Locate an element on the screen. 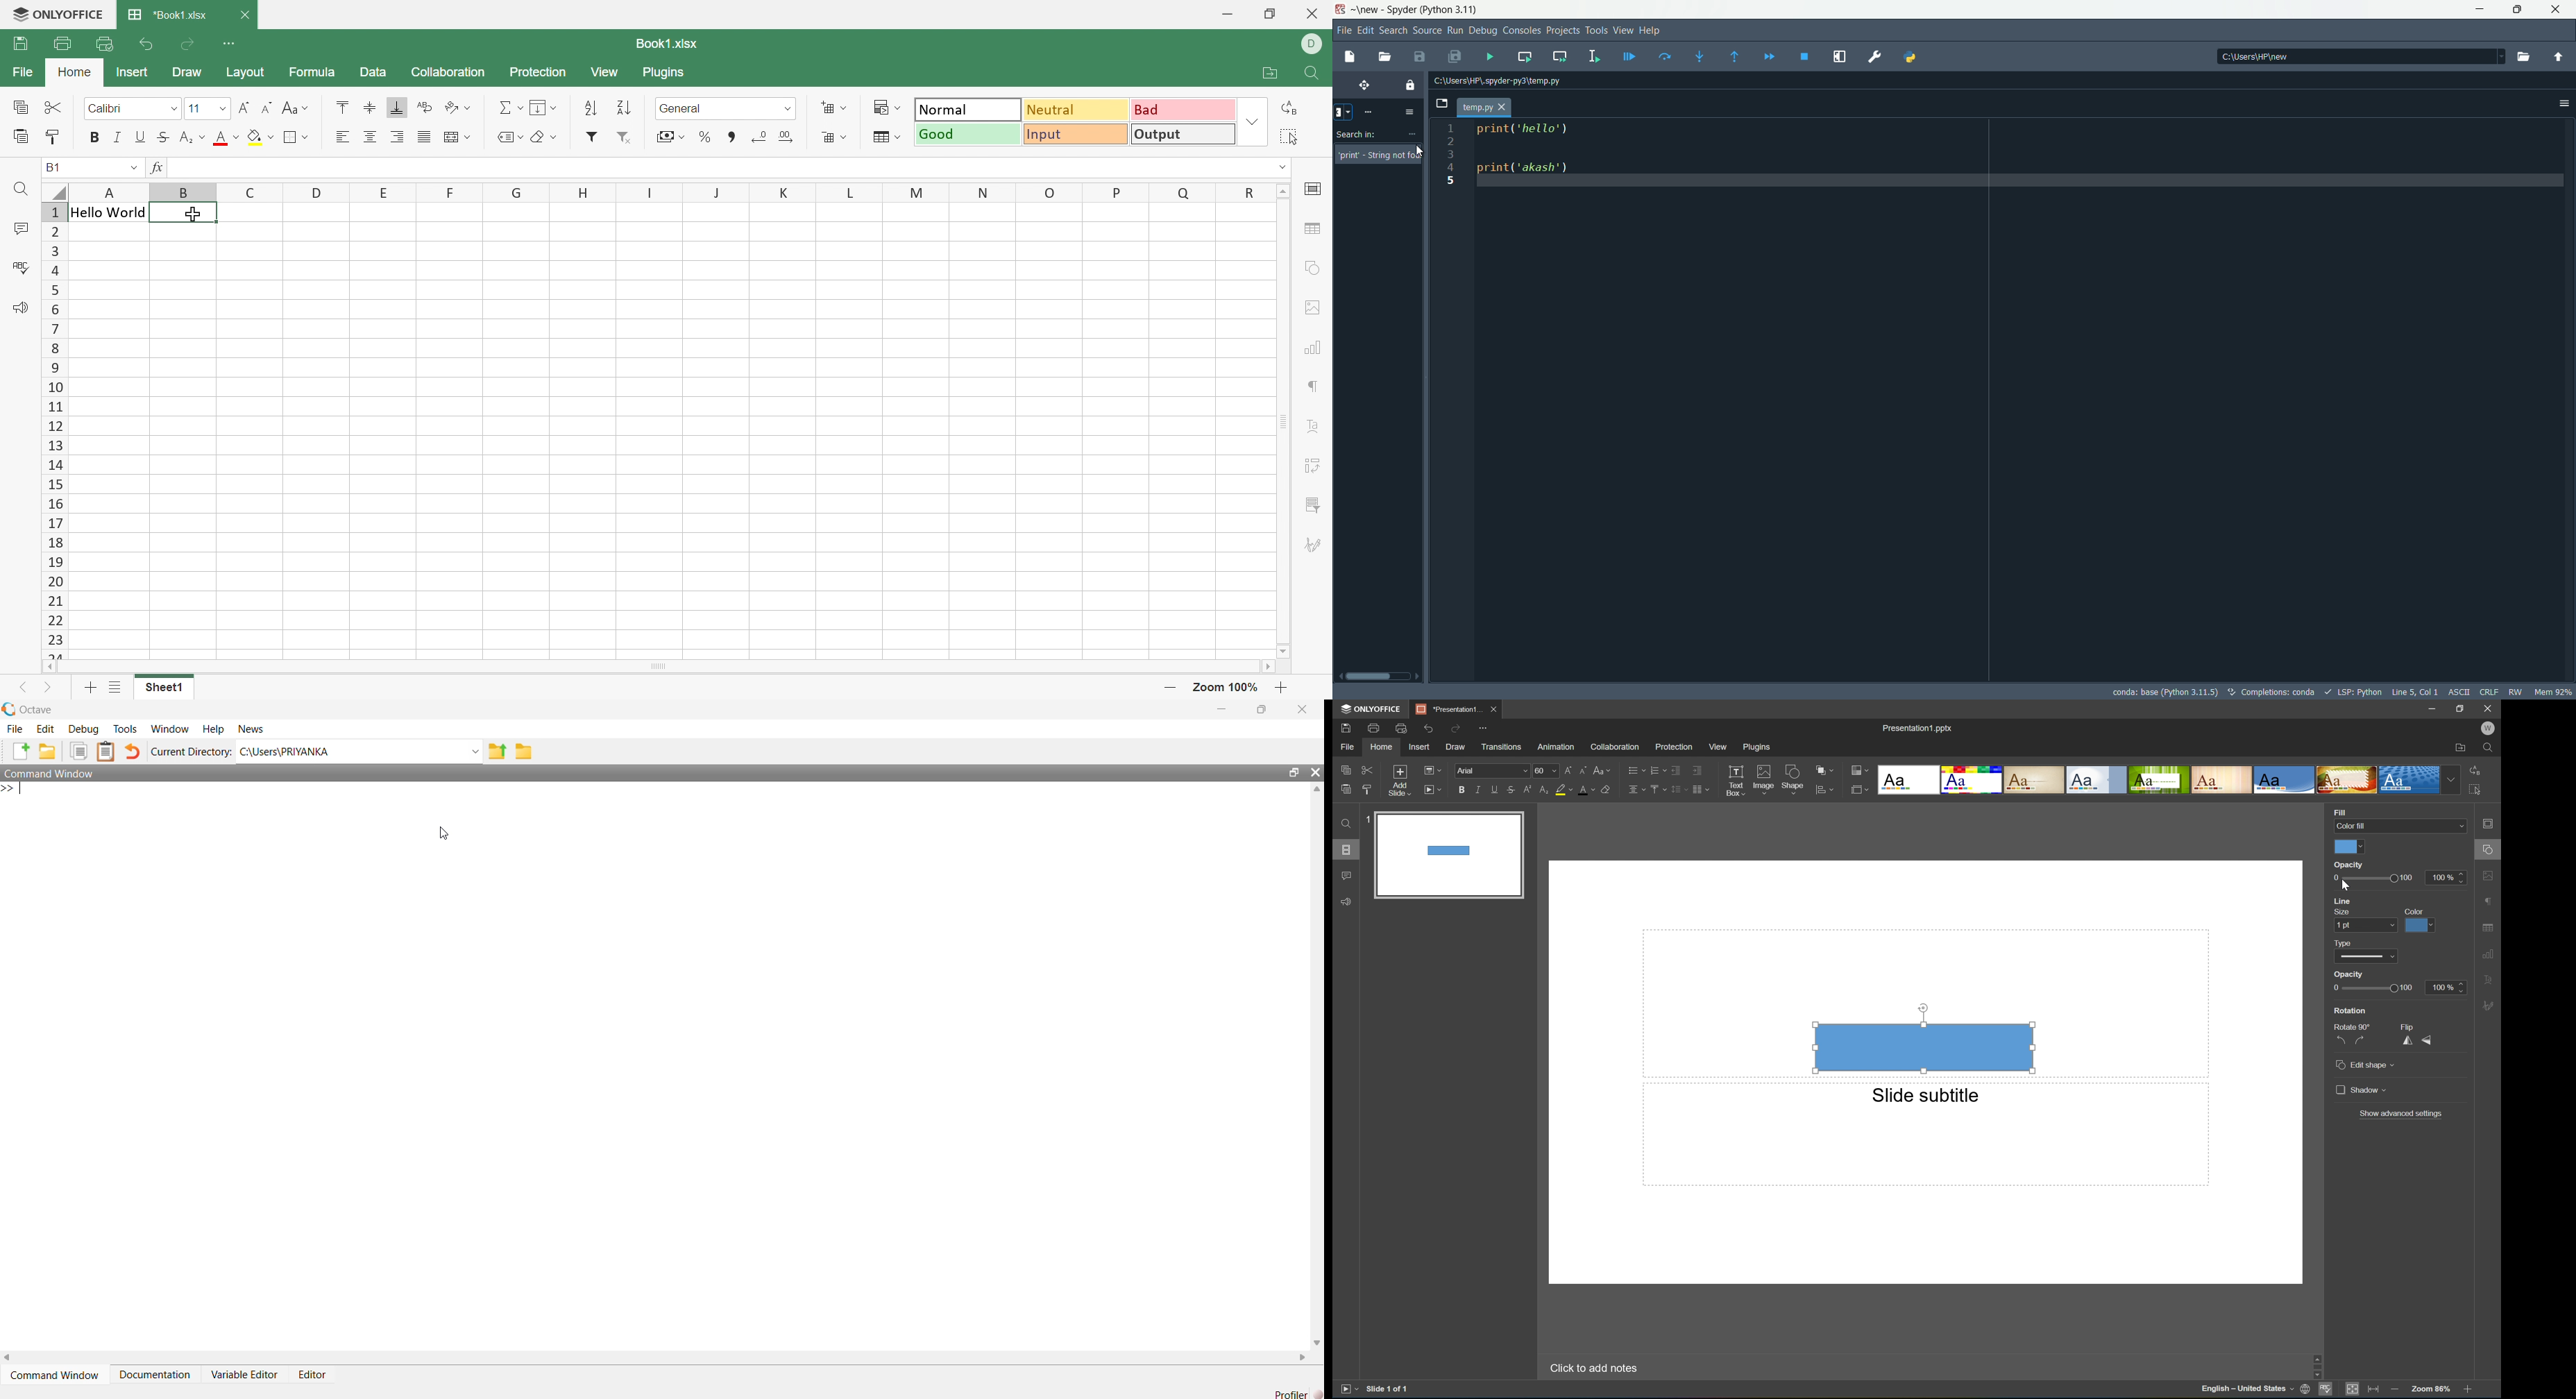 This screenshot has width=2576, height=1400. Cursor is located at coordinates (194, 213).